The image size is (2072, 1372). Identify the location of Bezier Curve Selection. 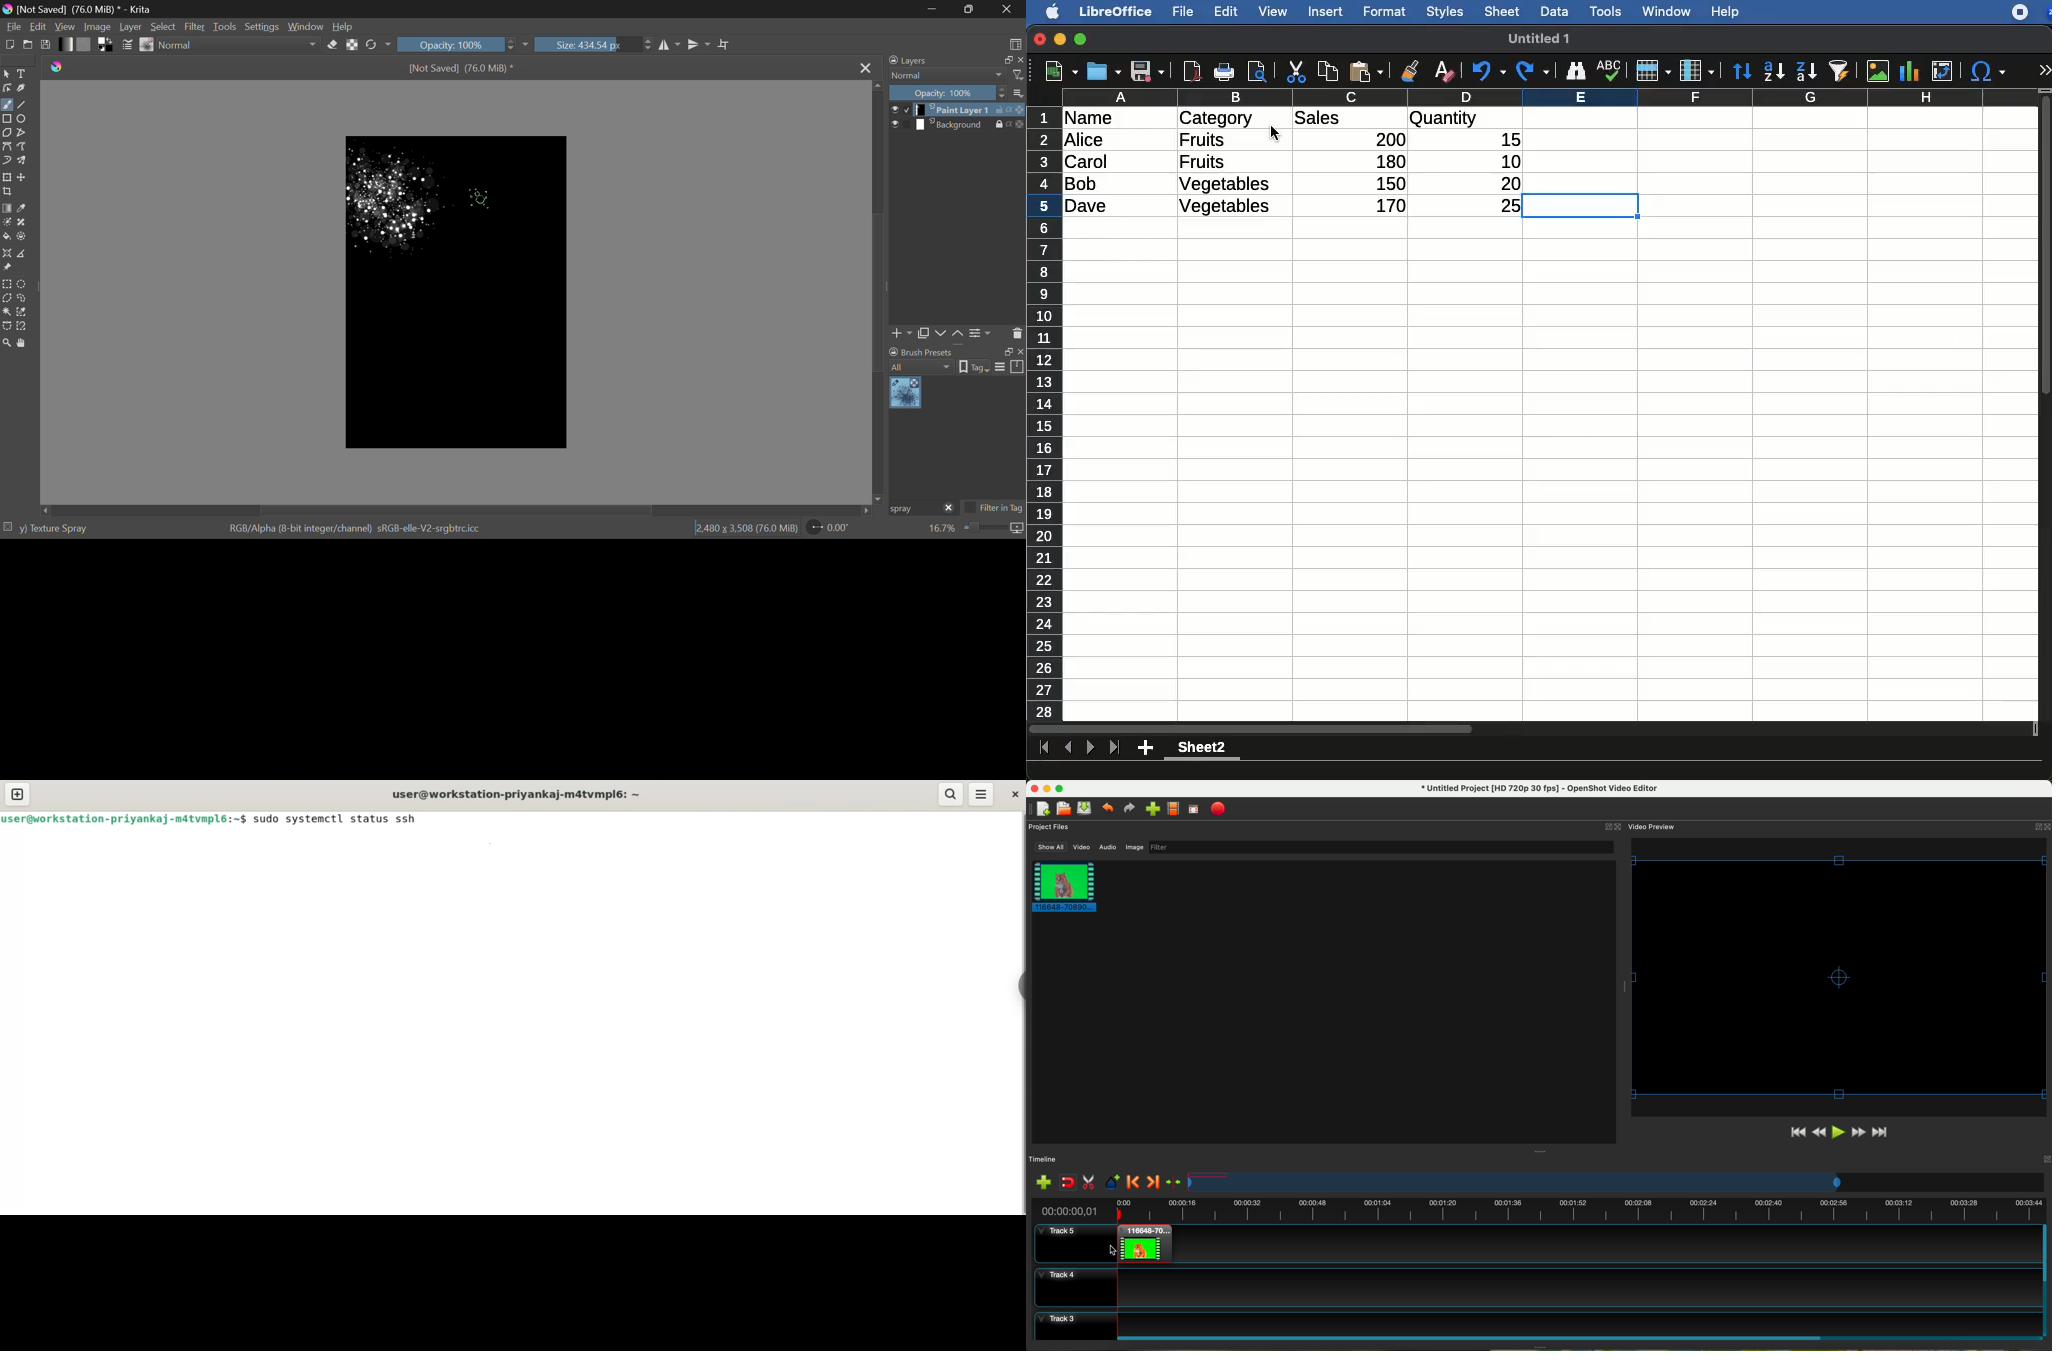
(7, 327).